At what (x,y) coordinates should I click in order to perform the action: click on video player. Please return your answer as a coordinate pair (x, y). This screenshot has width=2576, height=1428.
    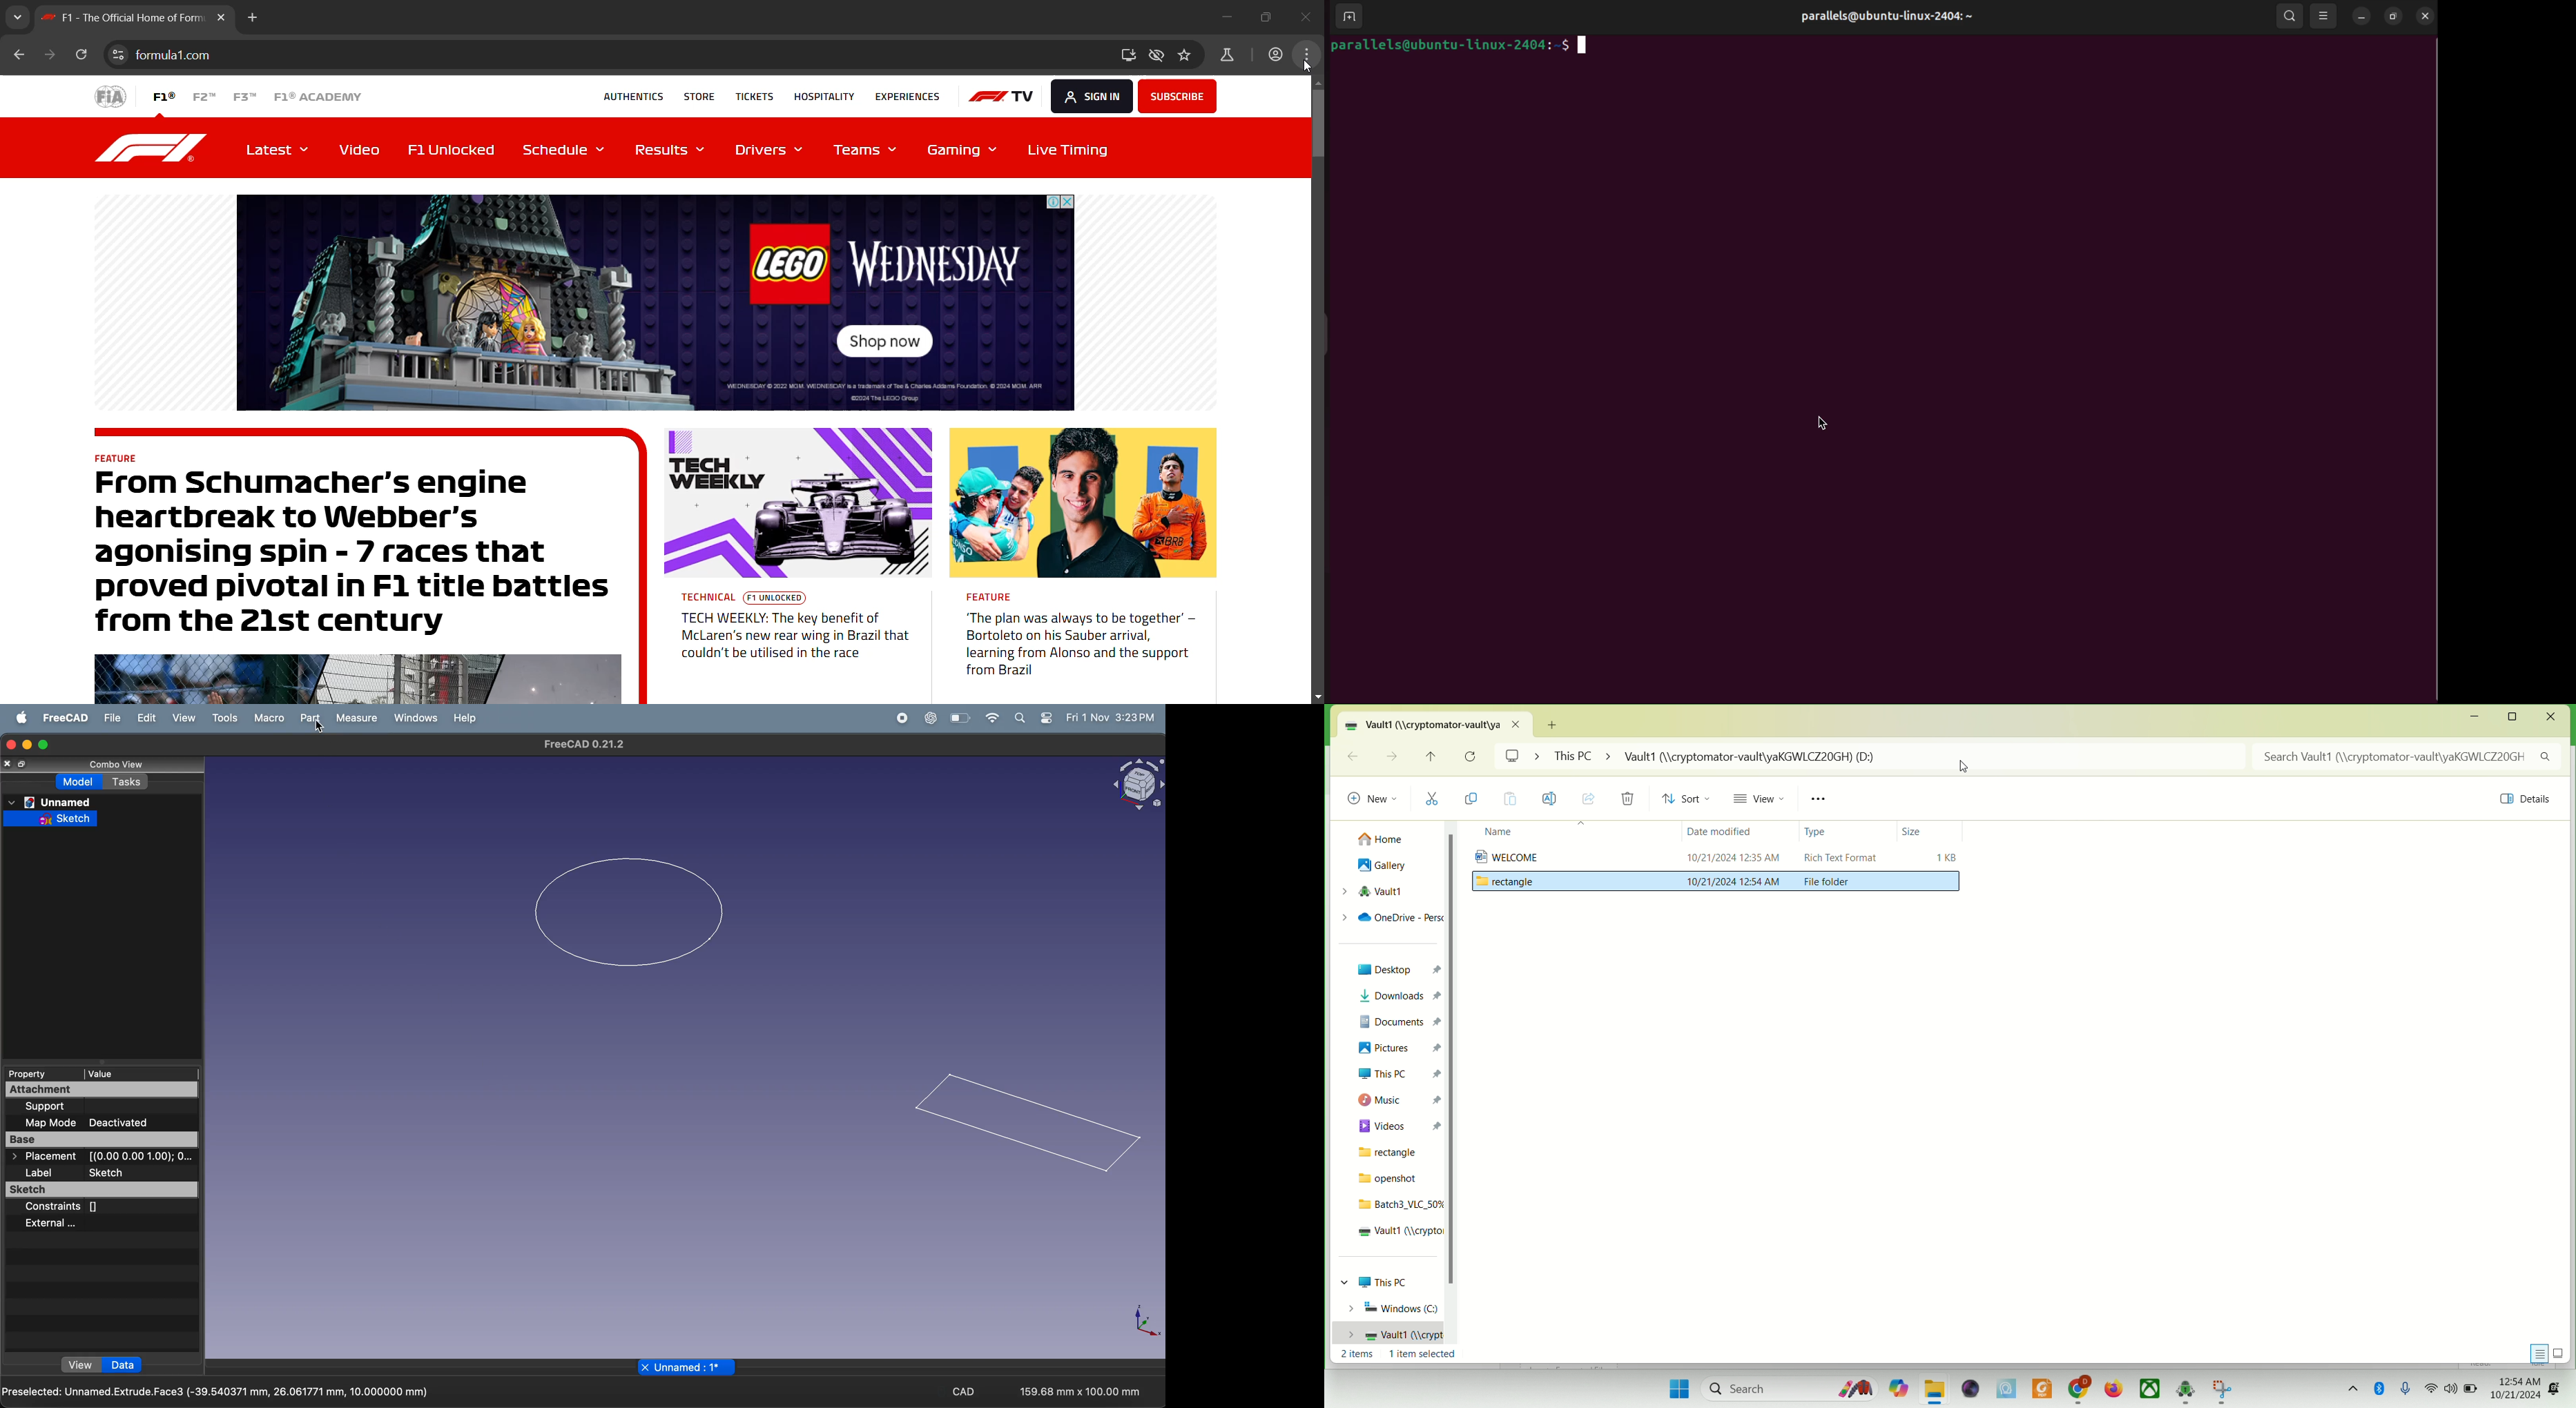
    Looking at the image, I should click on (1968, 1388).